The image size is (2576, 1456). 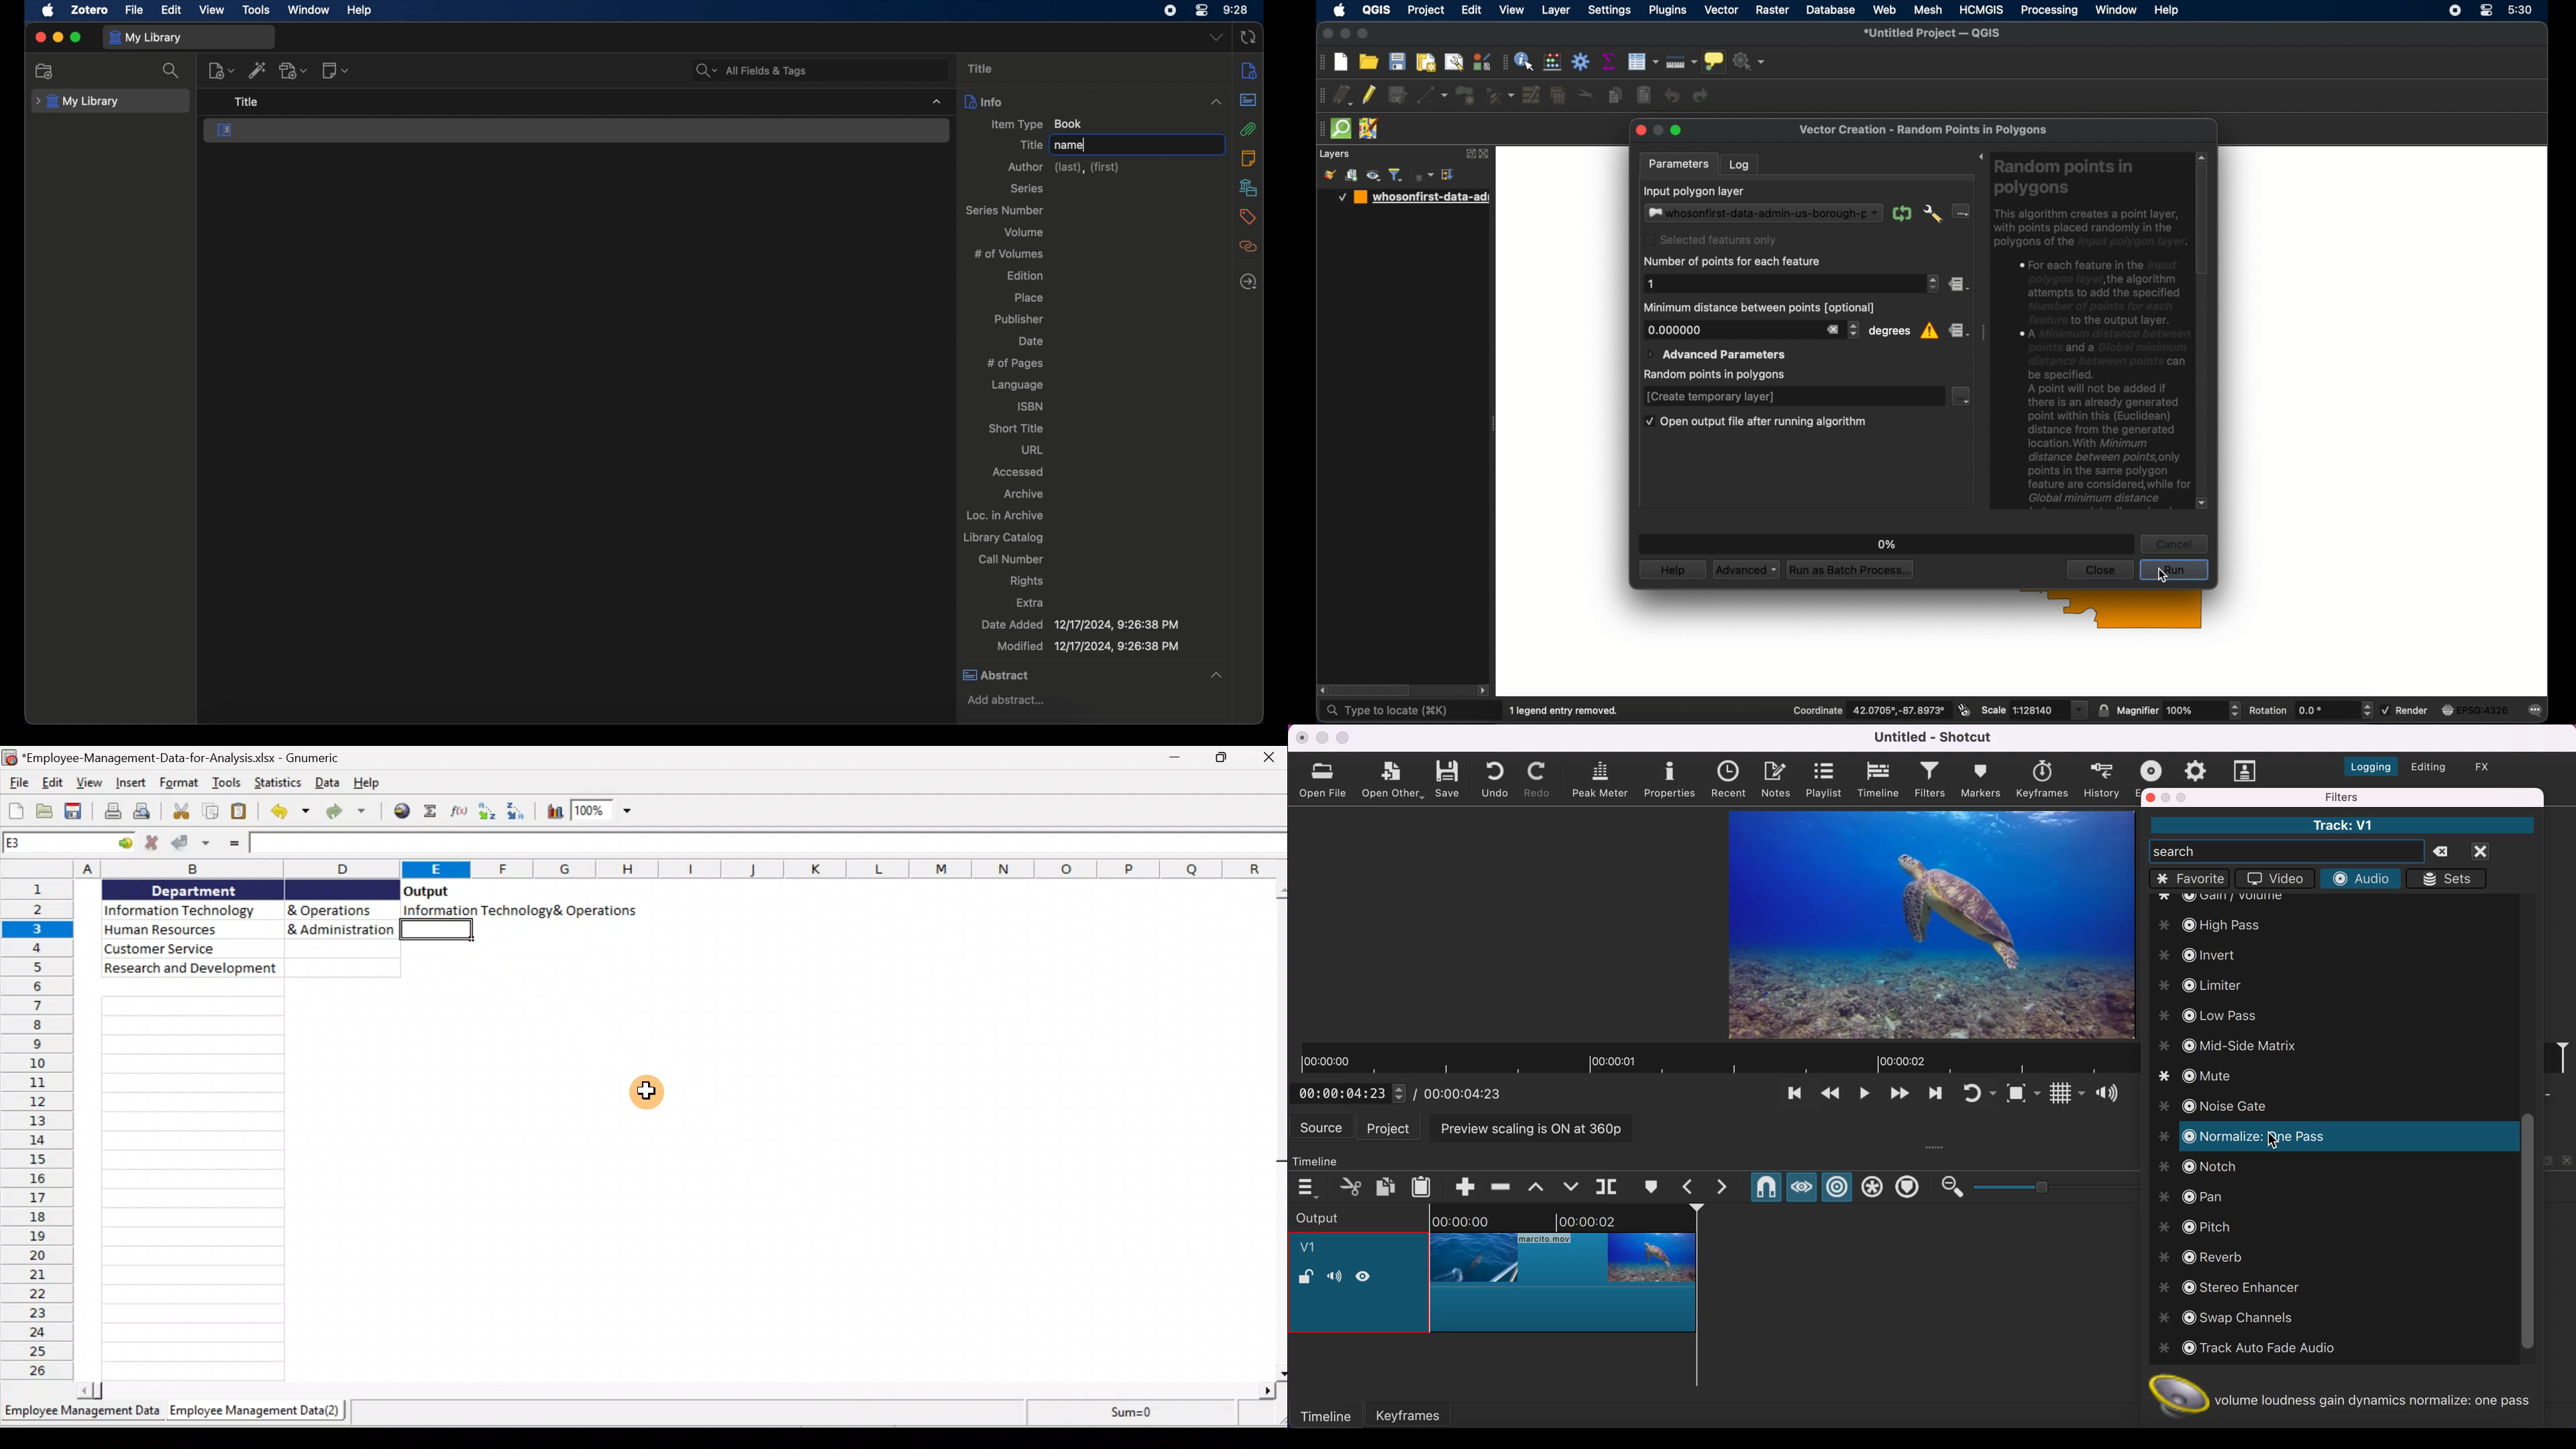 What do you see at coordinates (1011, 559) in the screenshot?
I see `call number` at bounding box center [1011, 559].